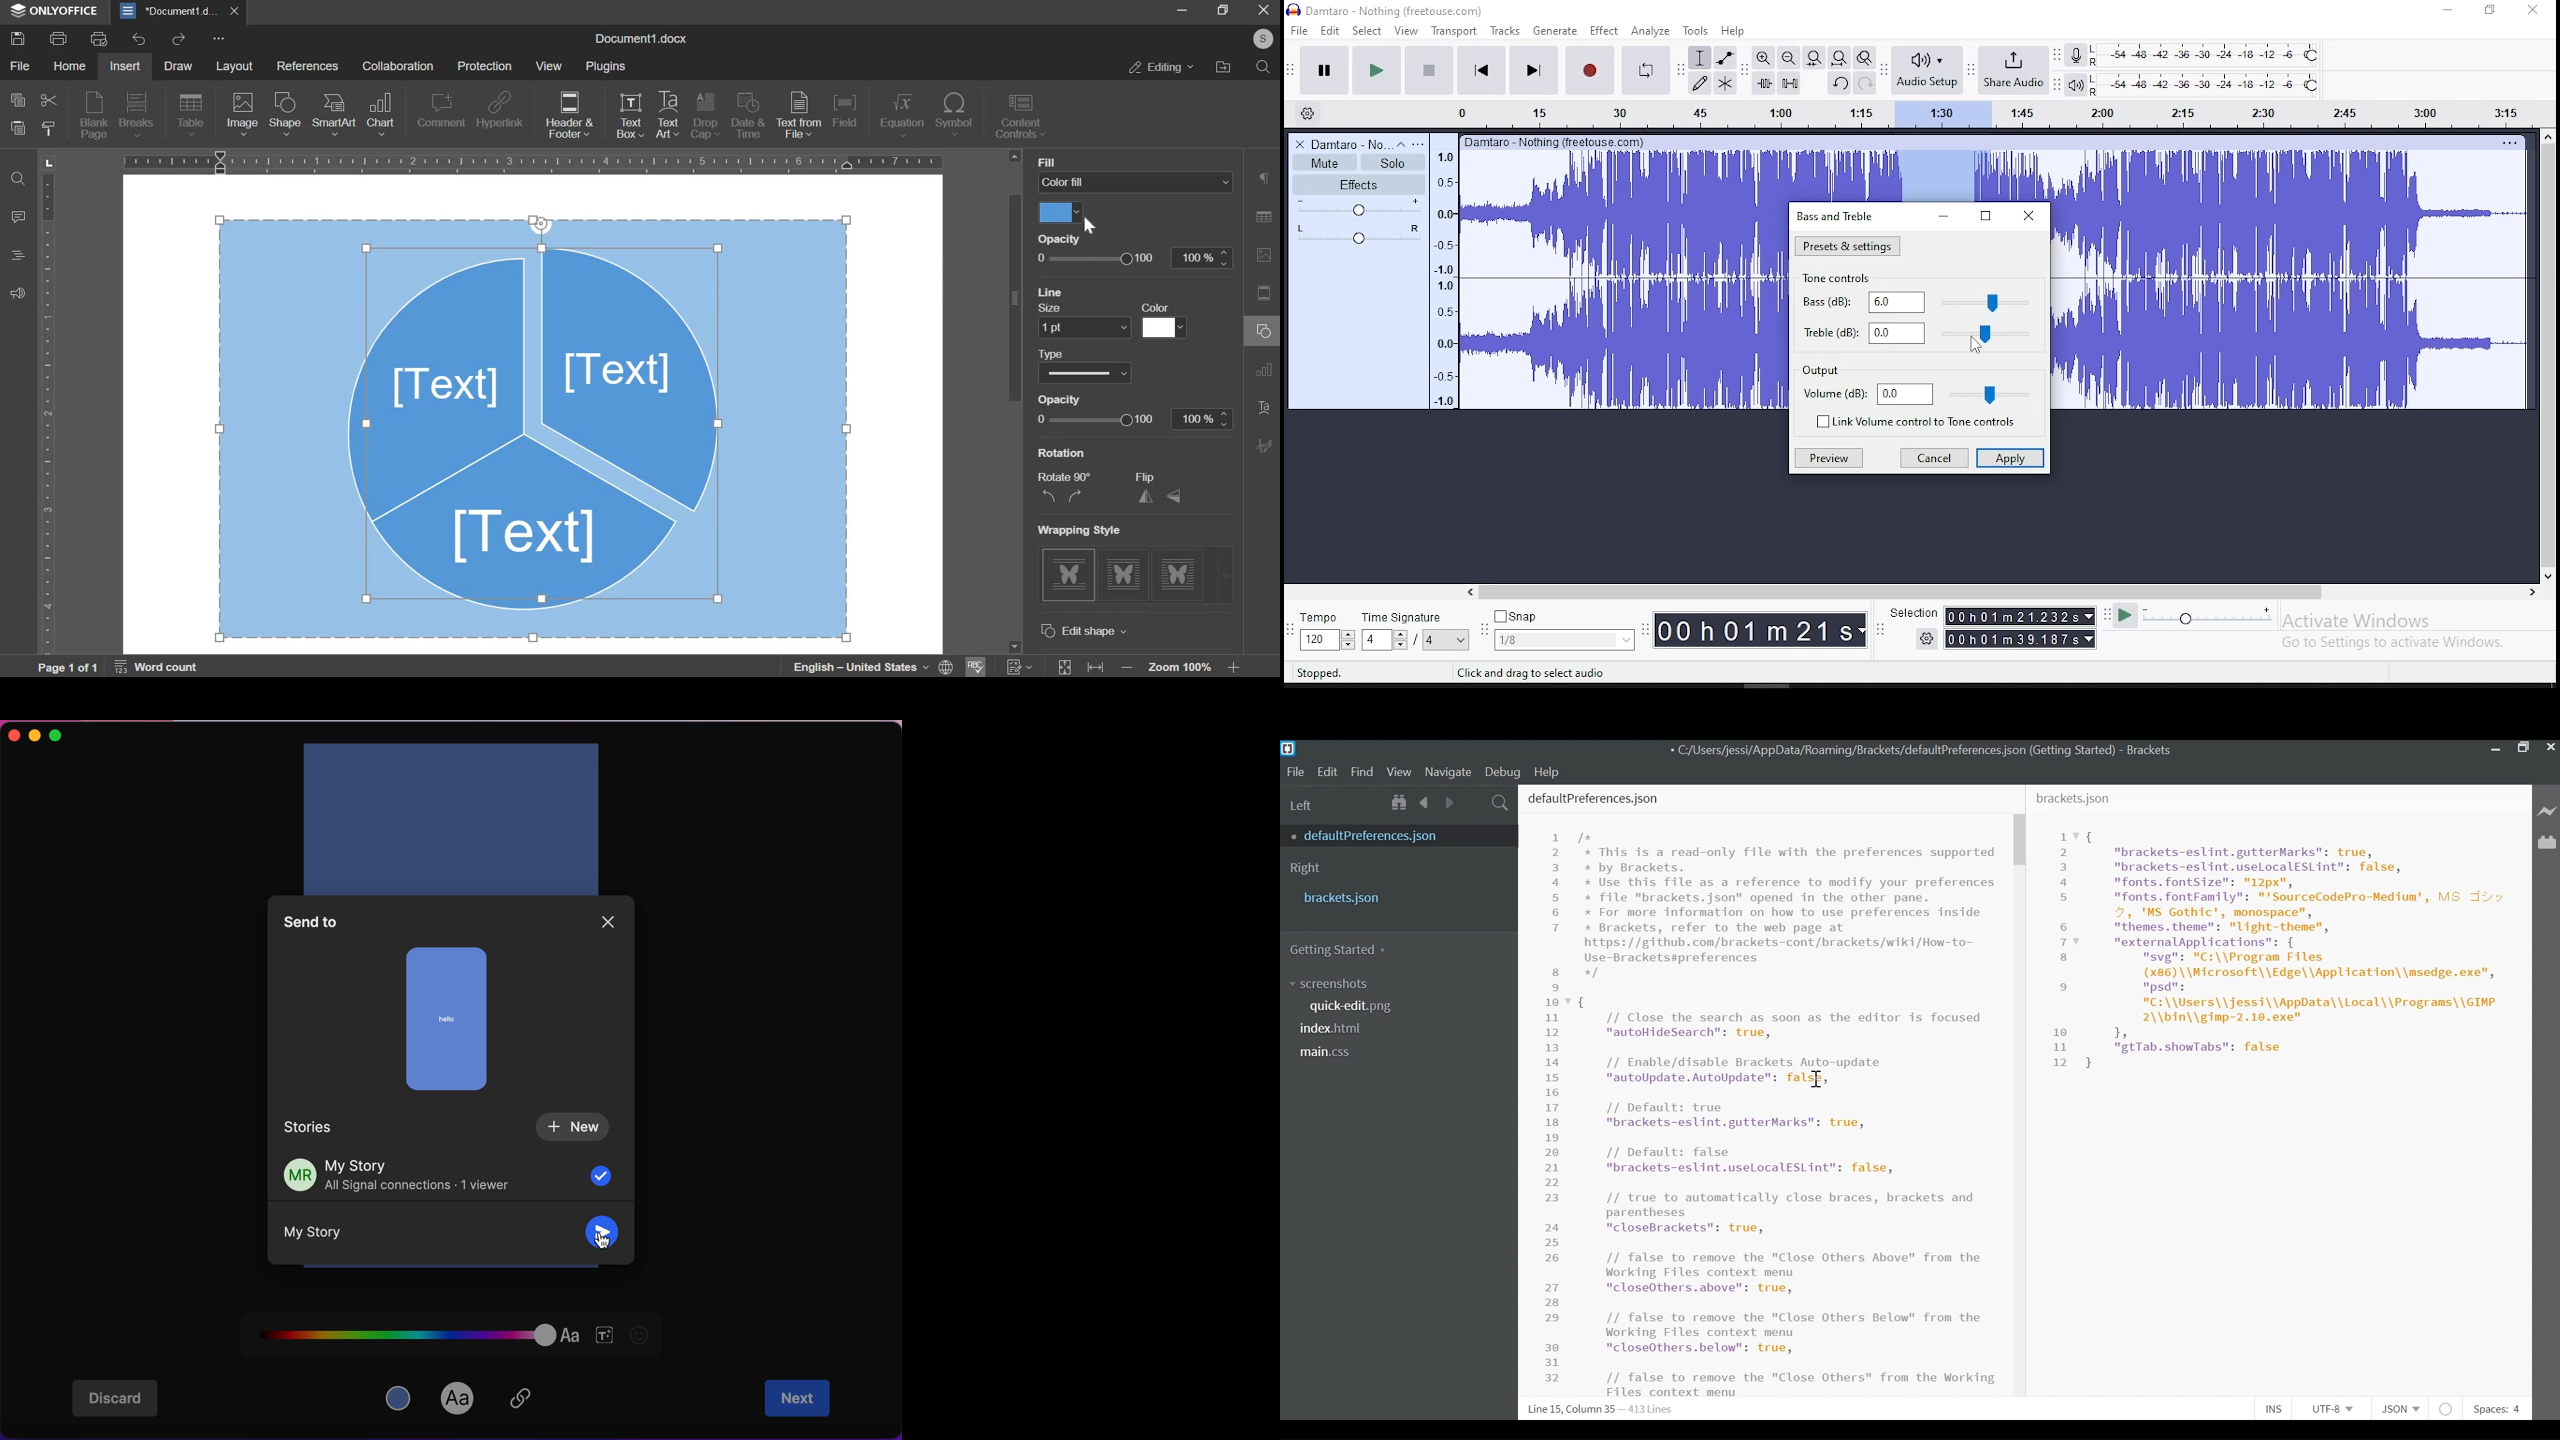 The width and height of the screenshot is (2576, 1456). What do you see at coordinates (1651, 31) in the screenshot?
I see `analyze` at bounding box center [1651, 31].